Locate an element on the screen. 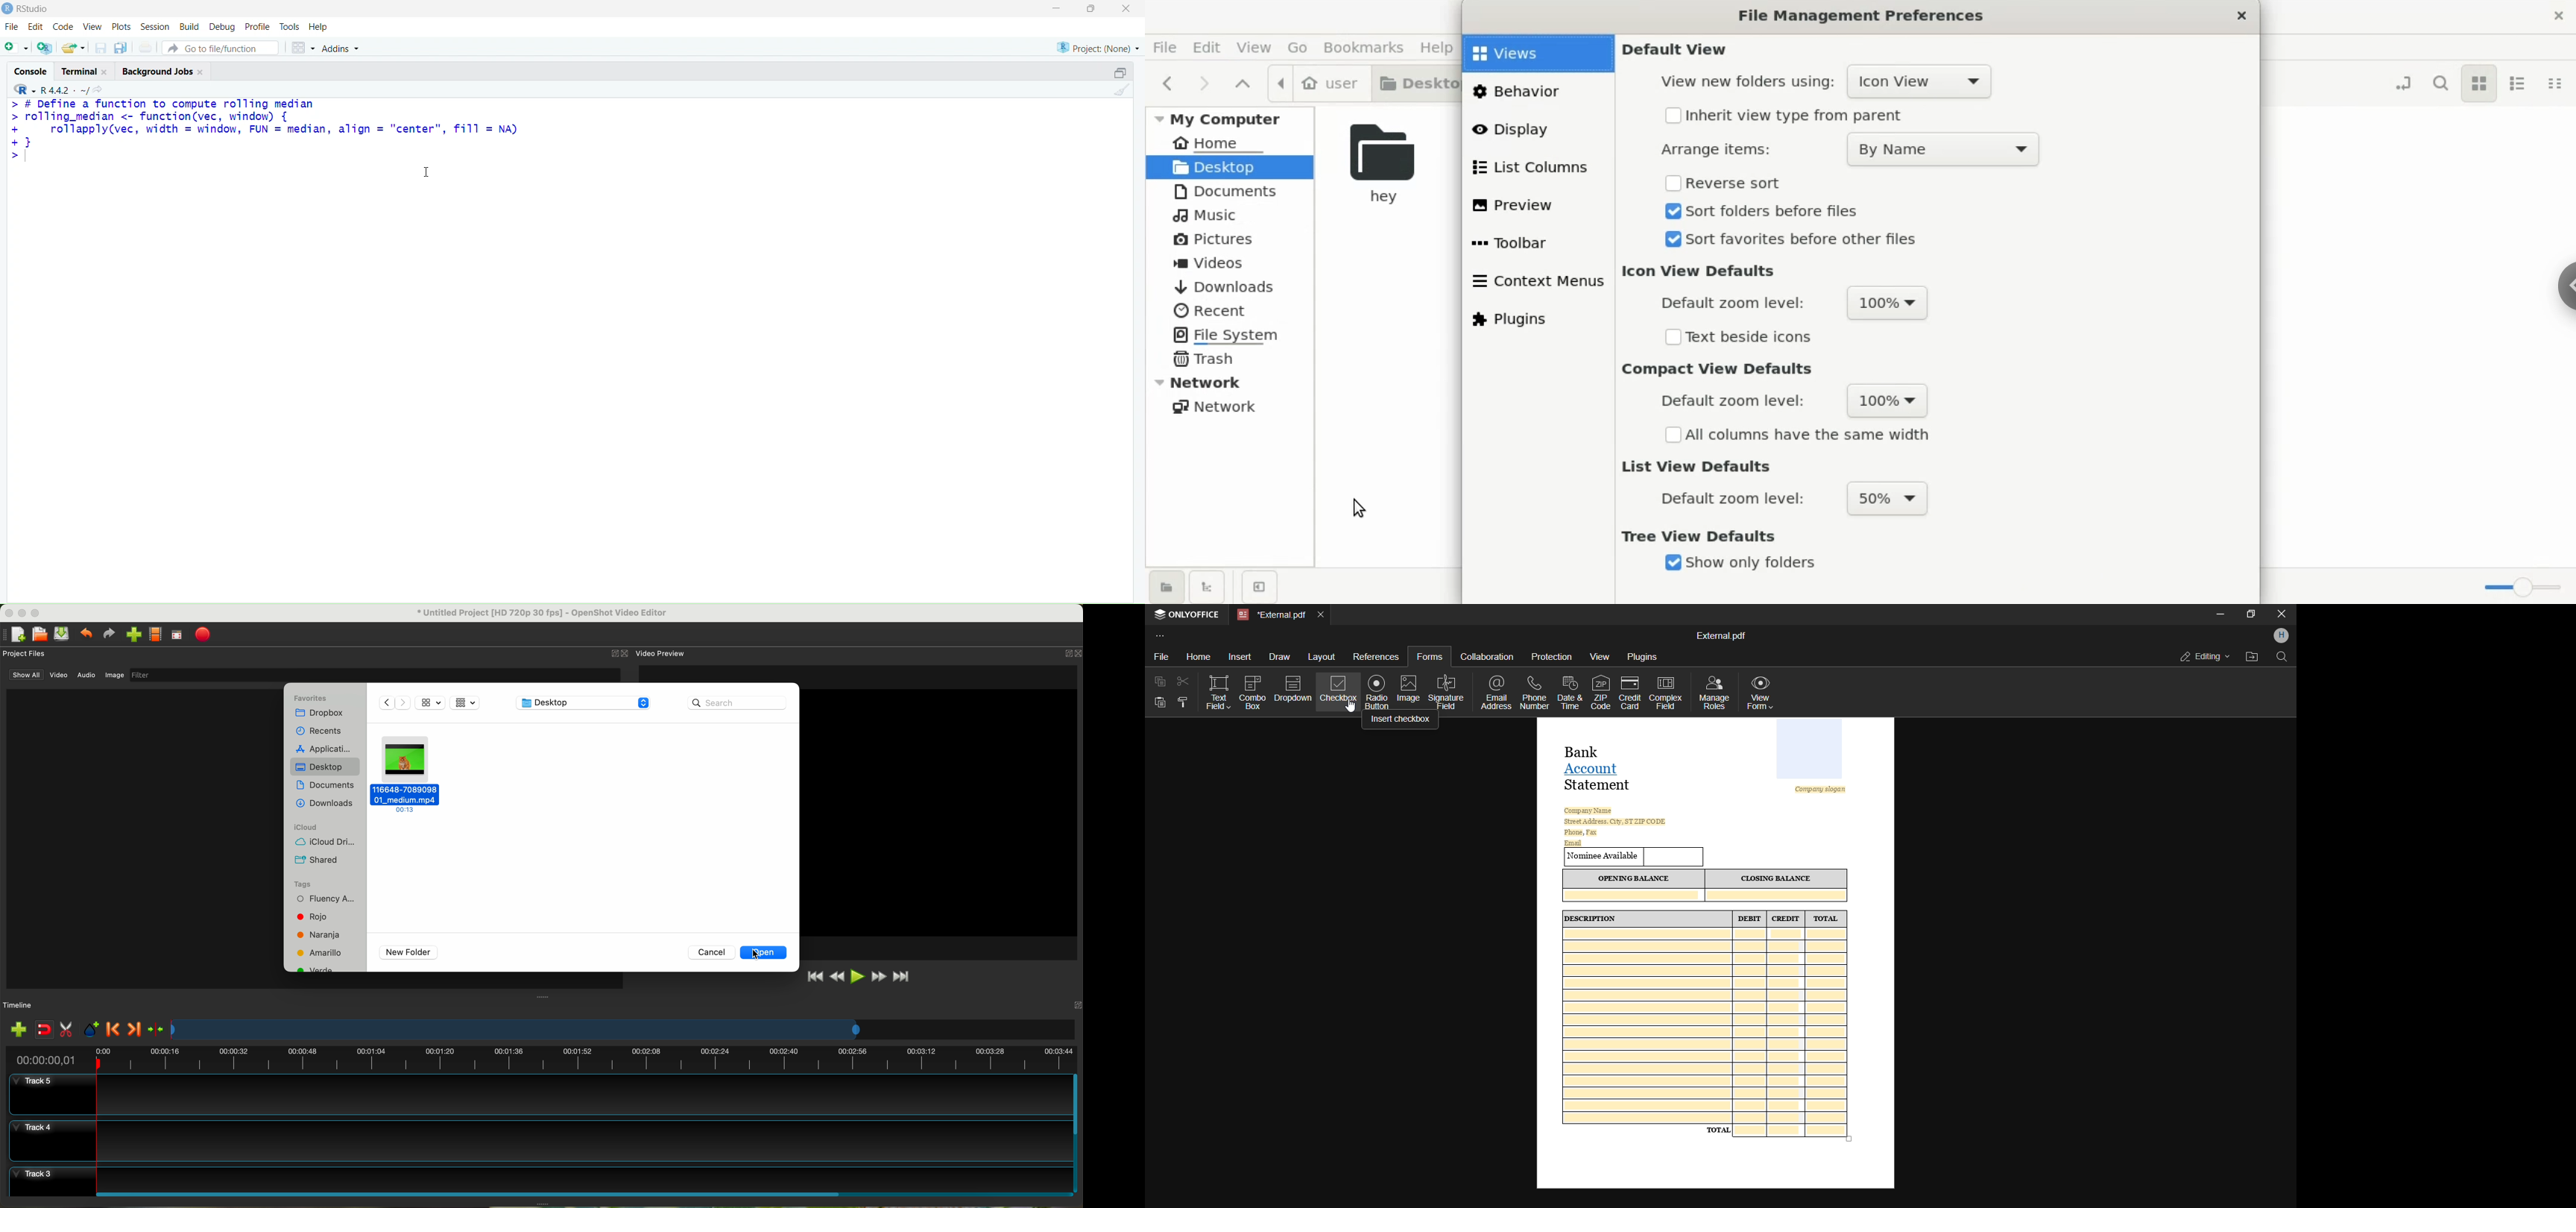 This screenshot has width=2576, height=1232. default view is located at coordinates (1682, 47).